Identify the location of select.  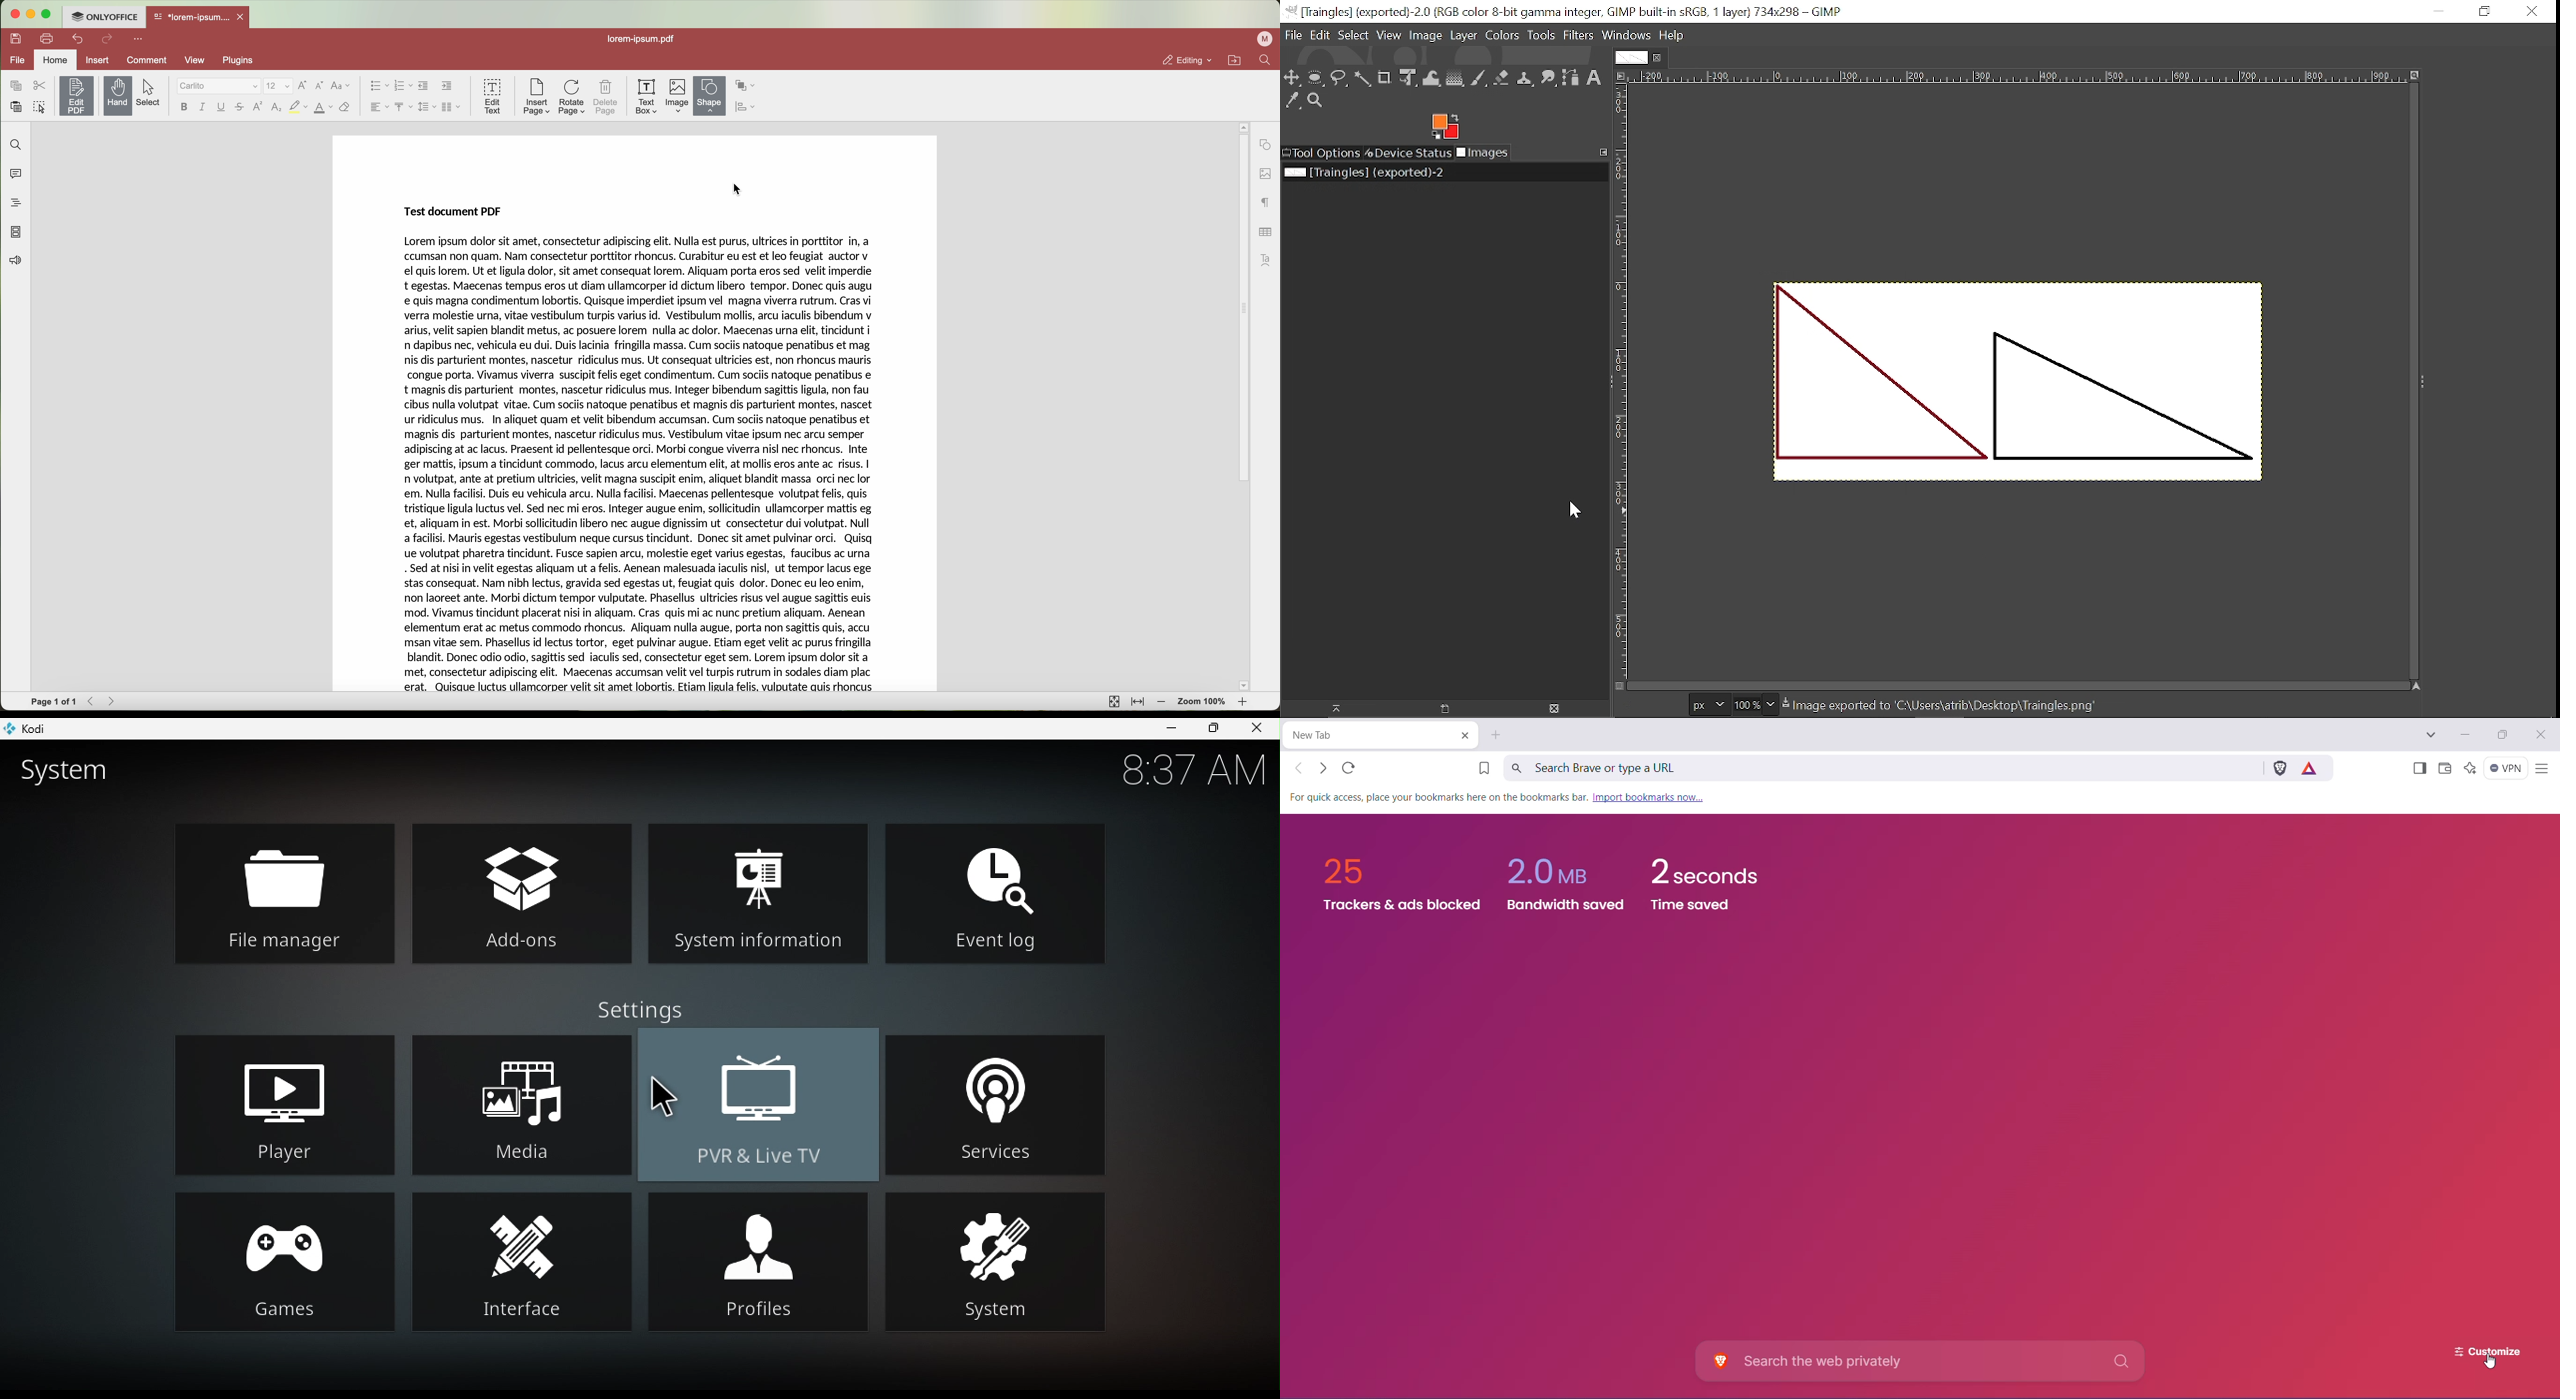
(152, 93).